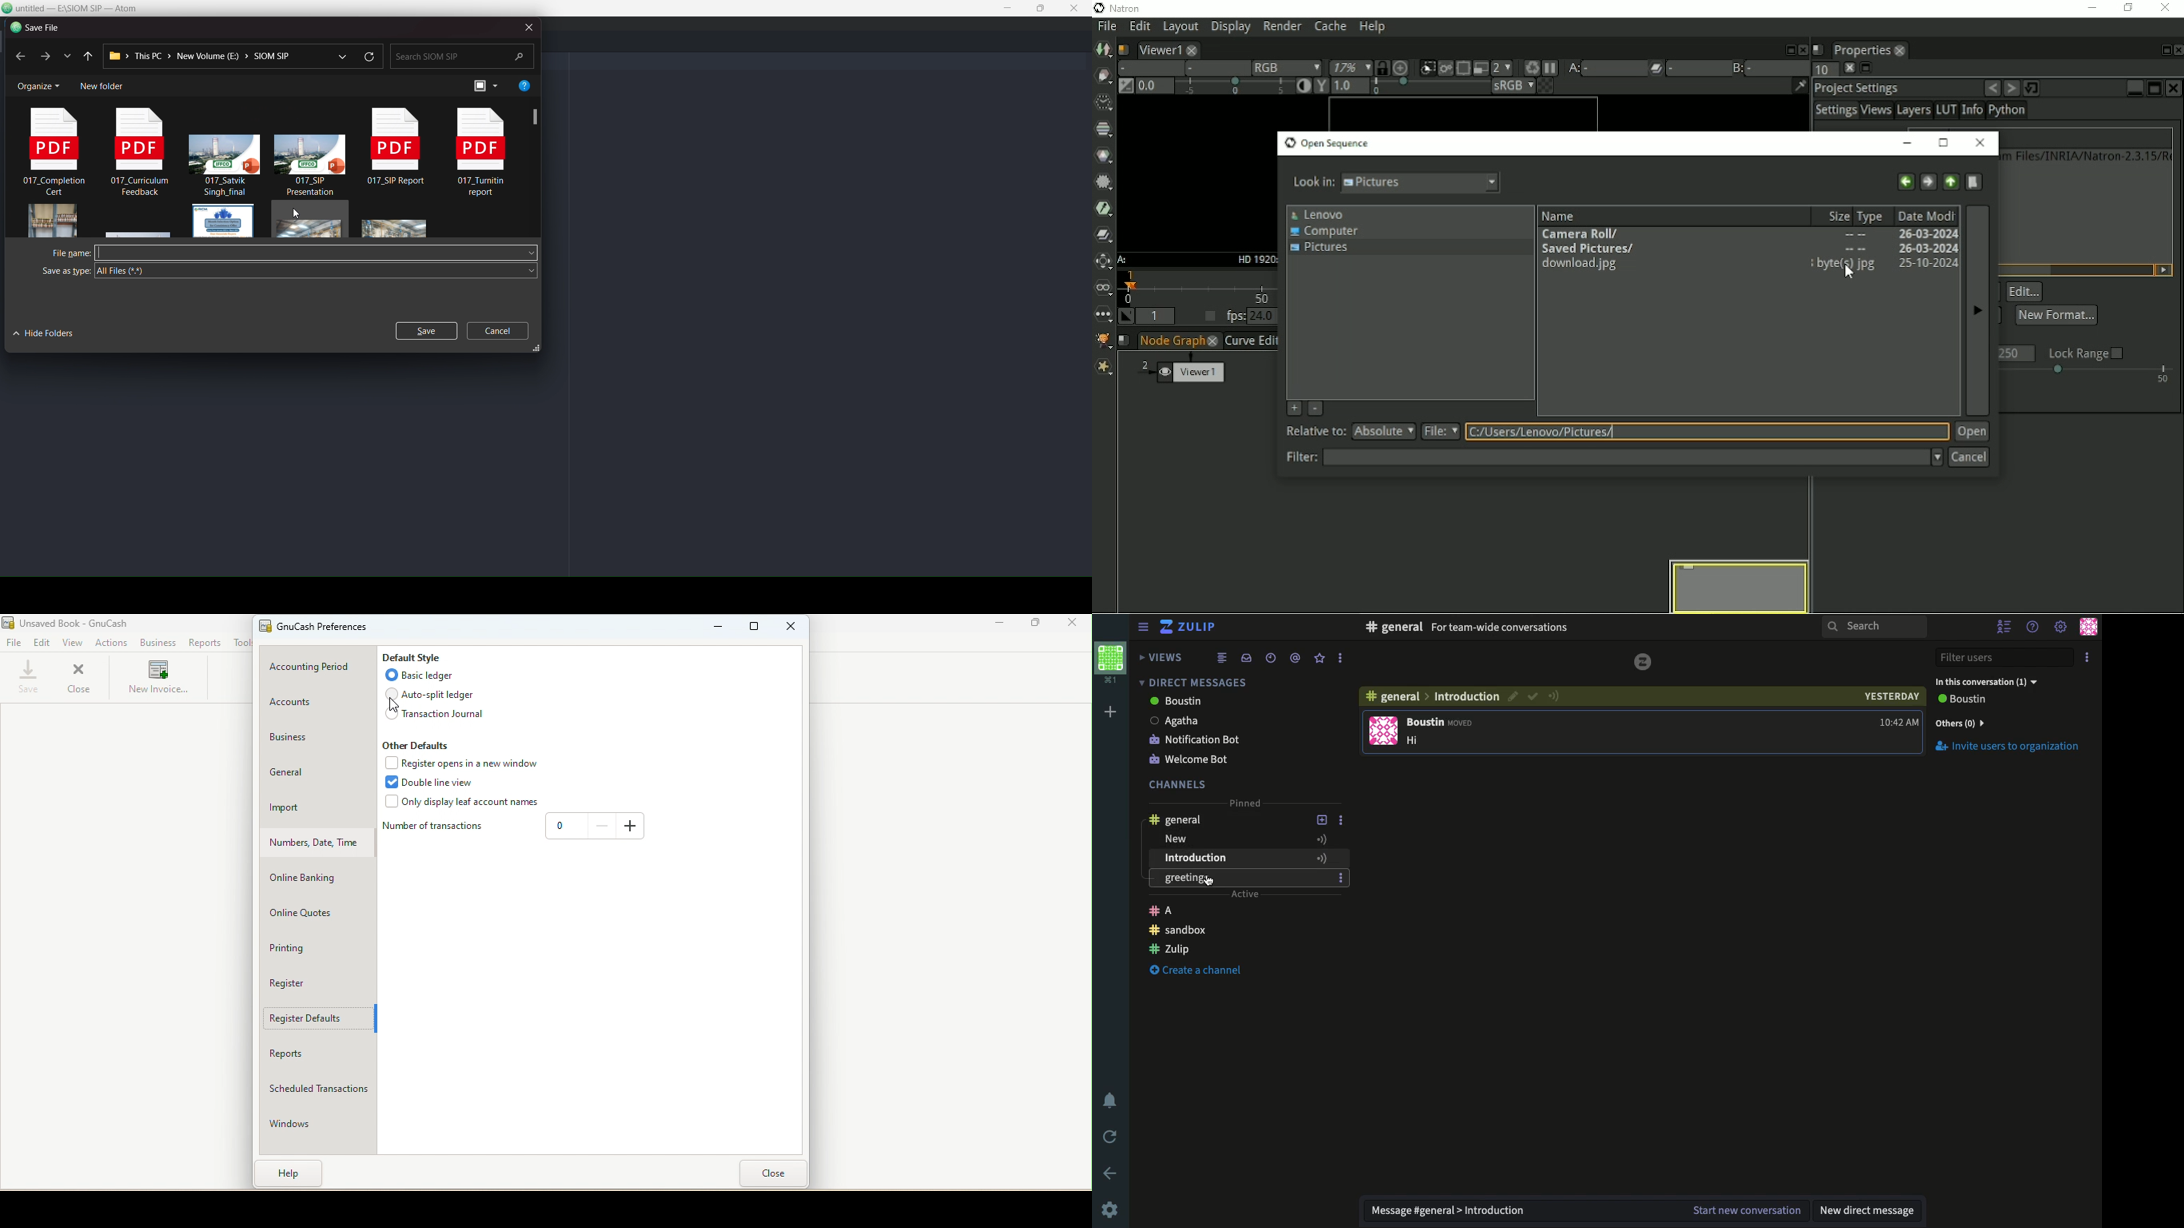 The image size is (2184, 1232). Describe the element at coordinates (1643, 662) in the screenshot. I see `zulip logo` at that location.